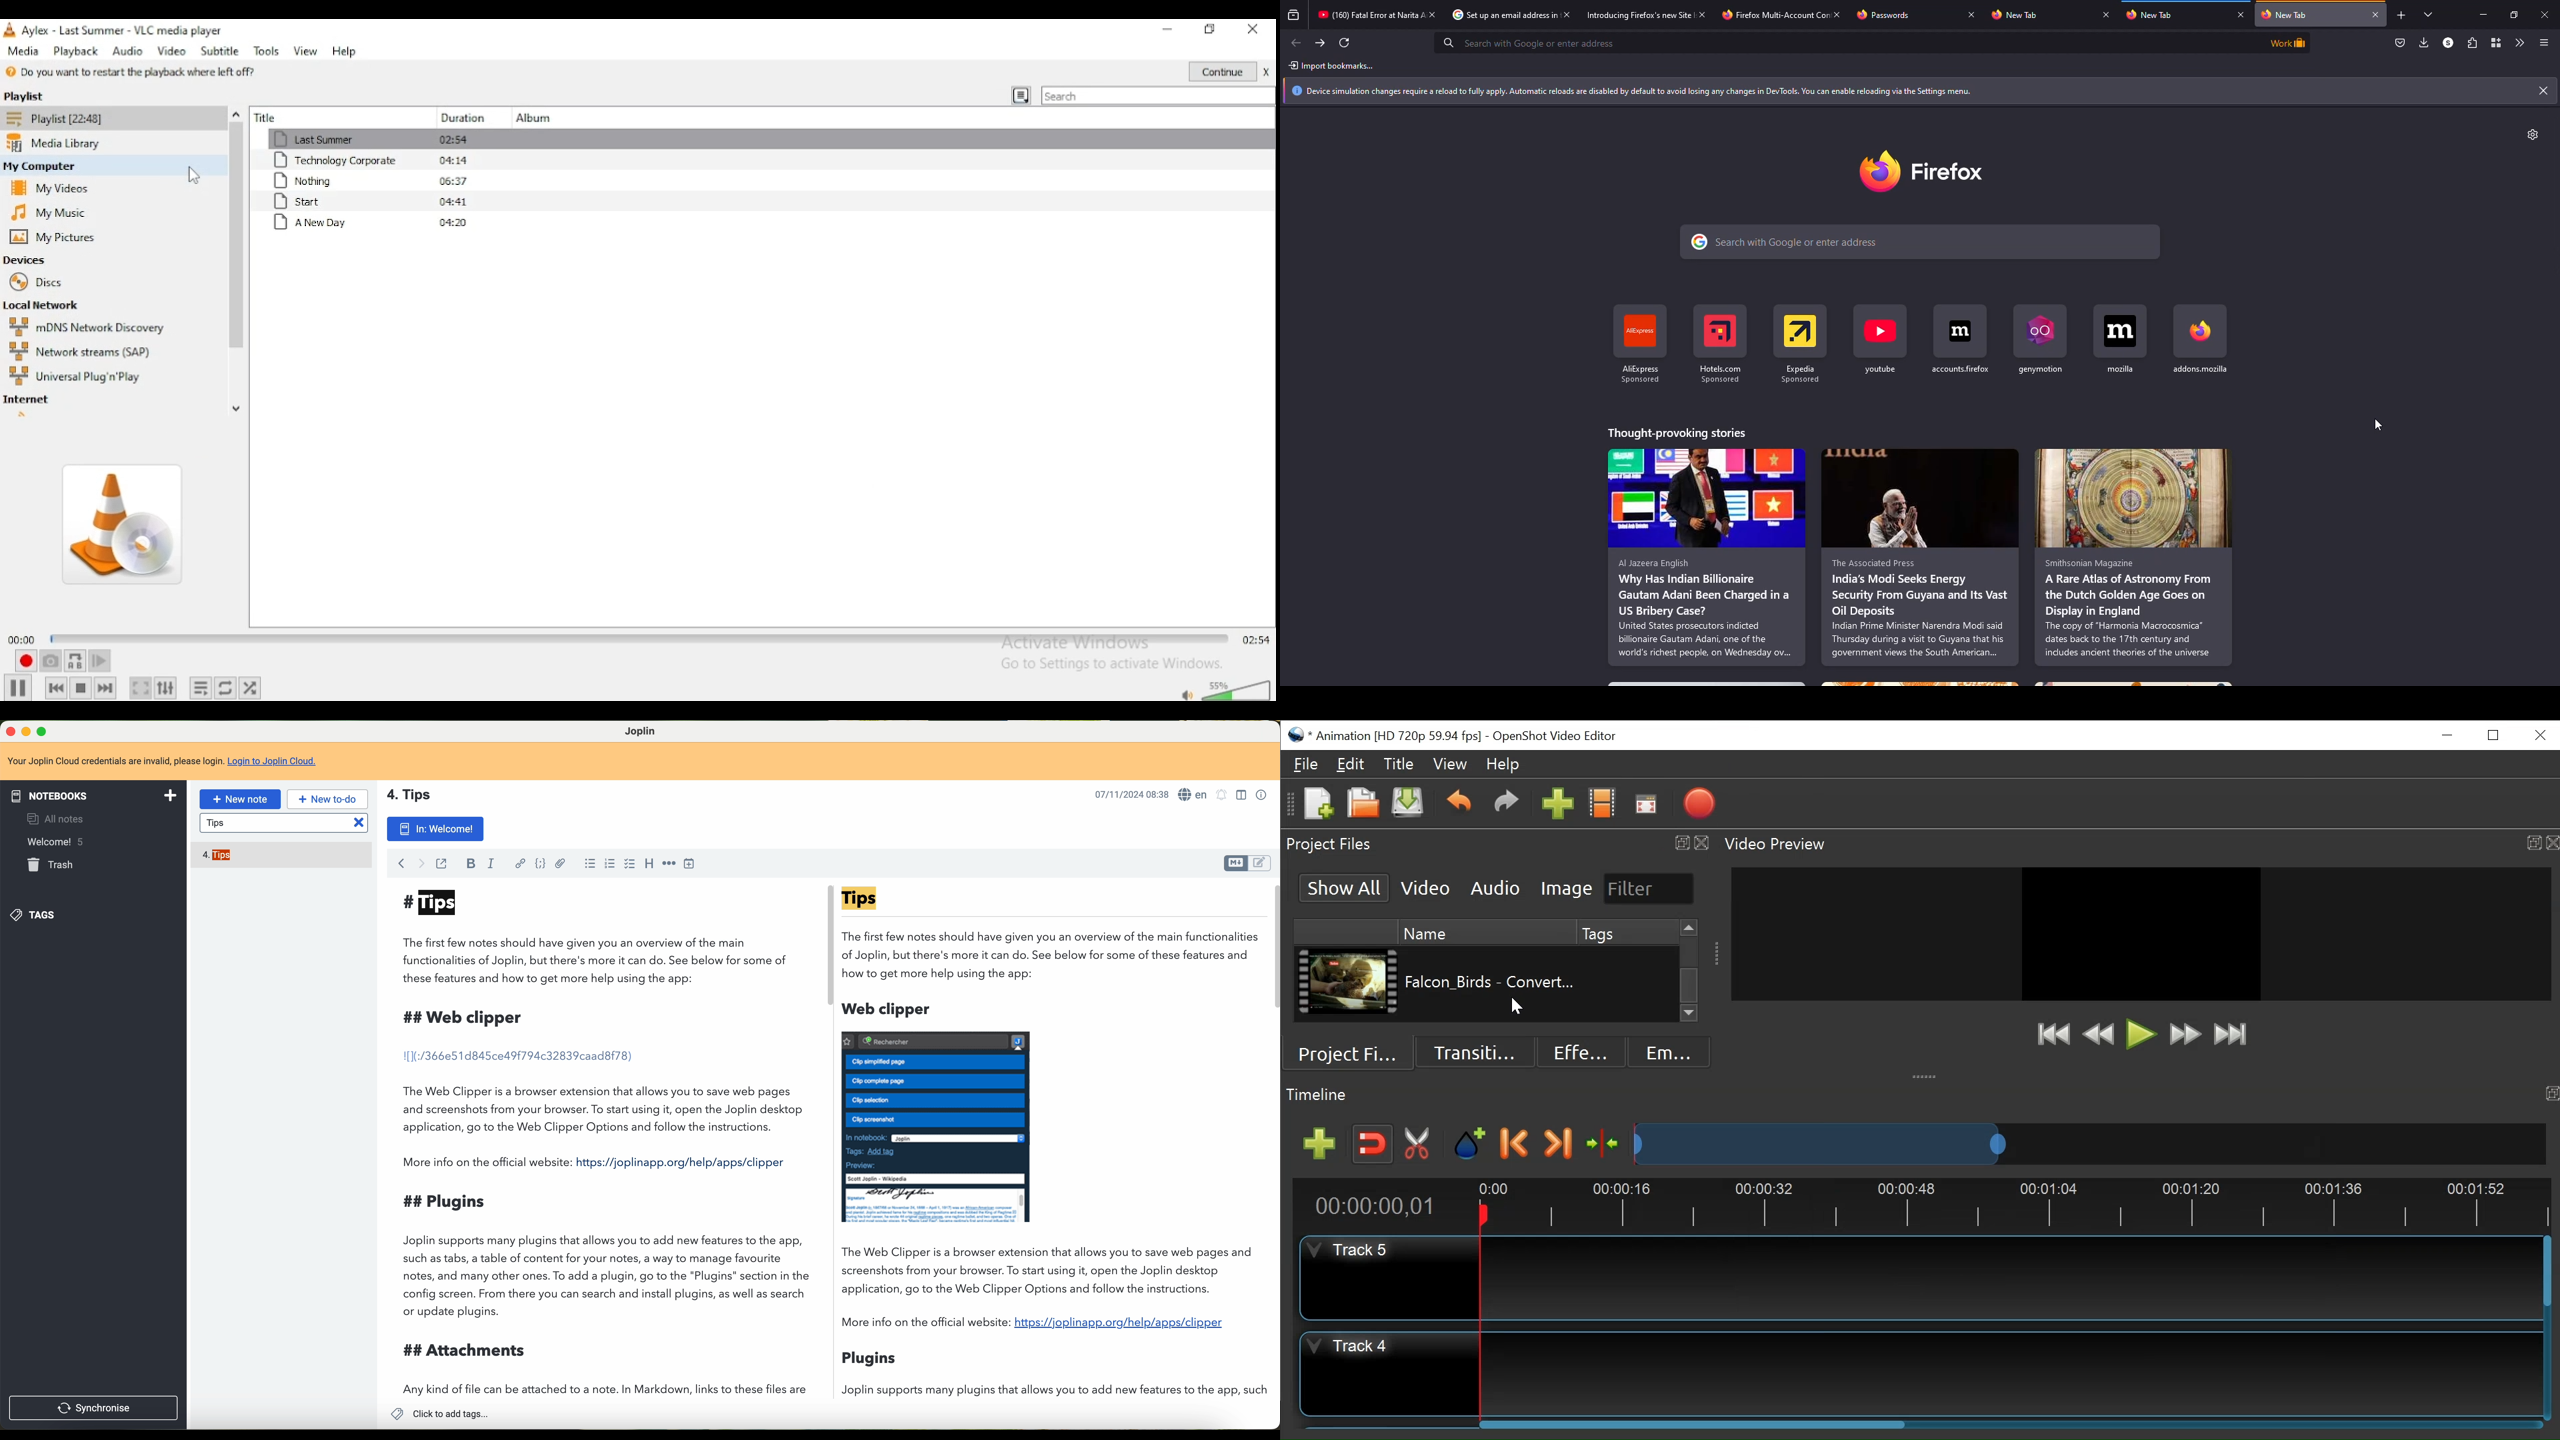  Describe the element at coordinates (127, 29) in the screenshot. I see `Aylex - last summer - VLC media player` at that location.